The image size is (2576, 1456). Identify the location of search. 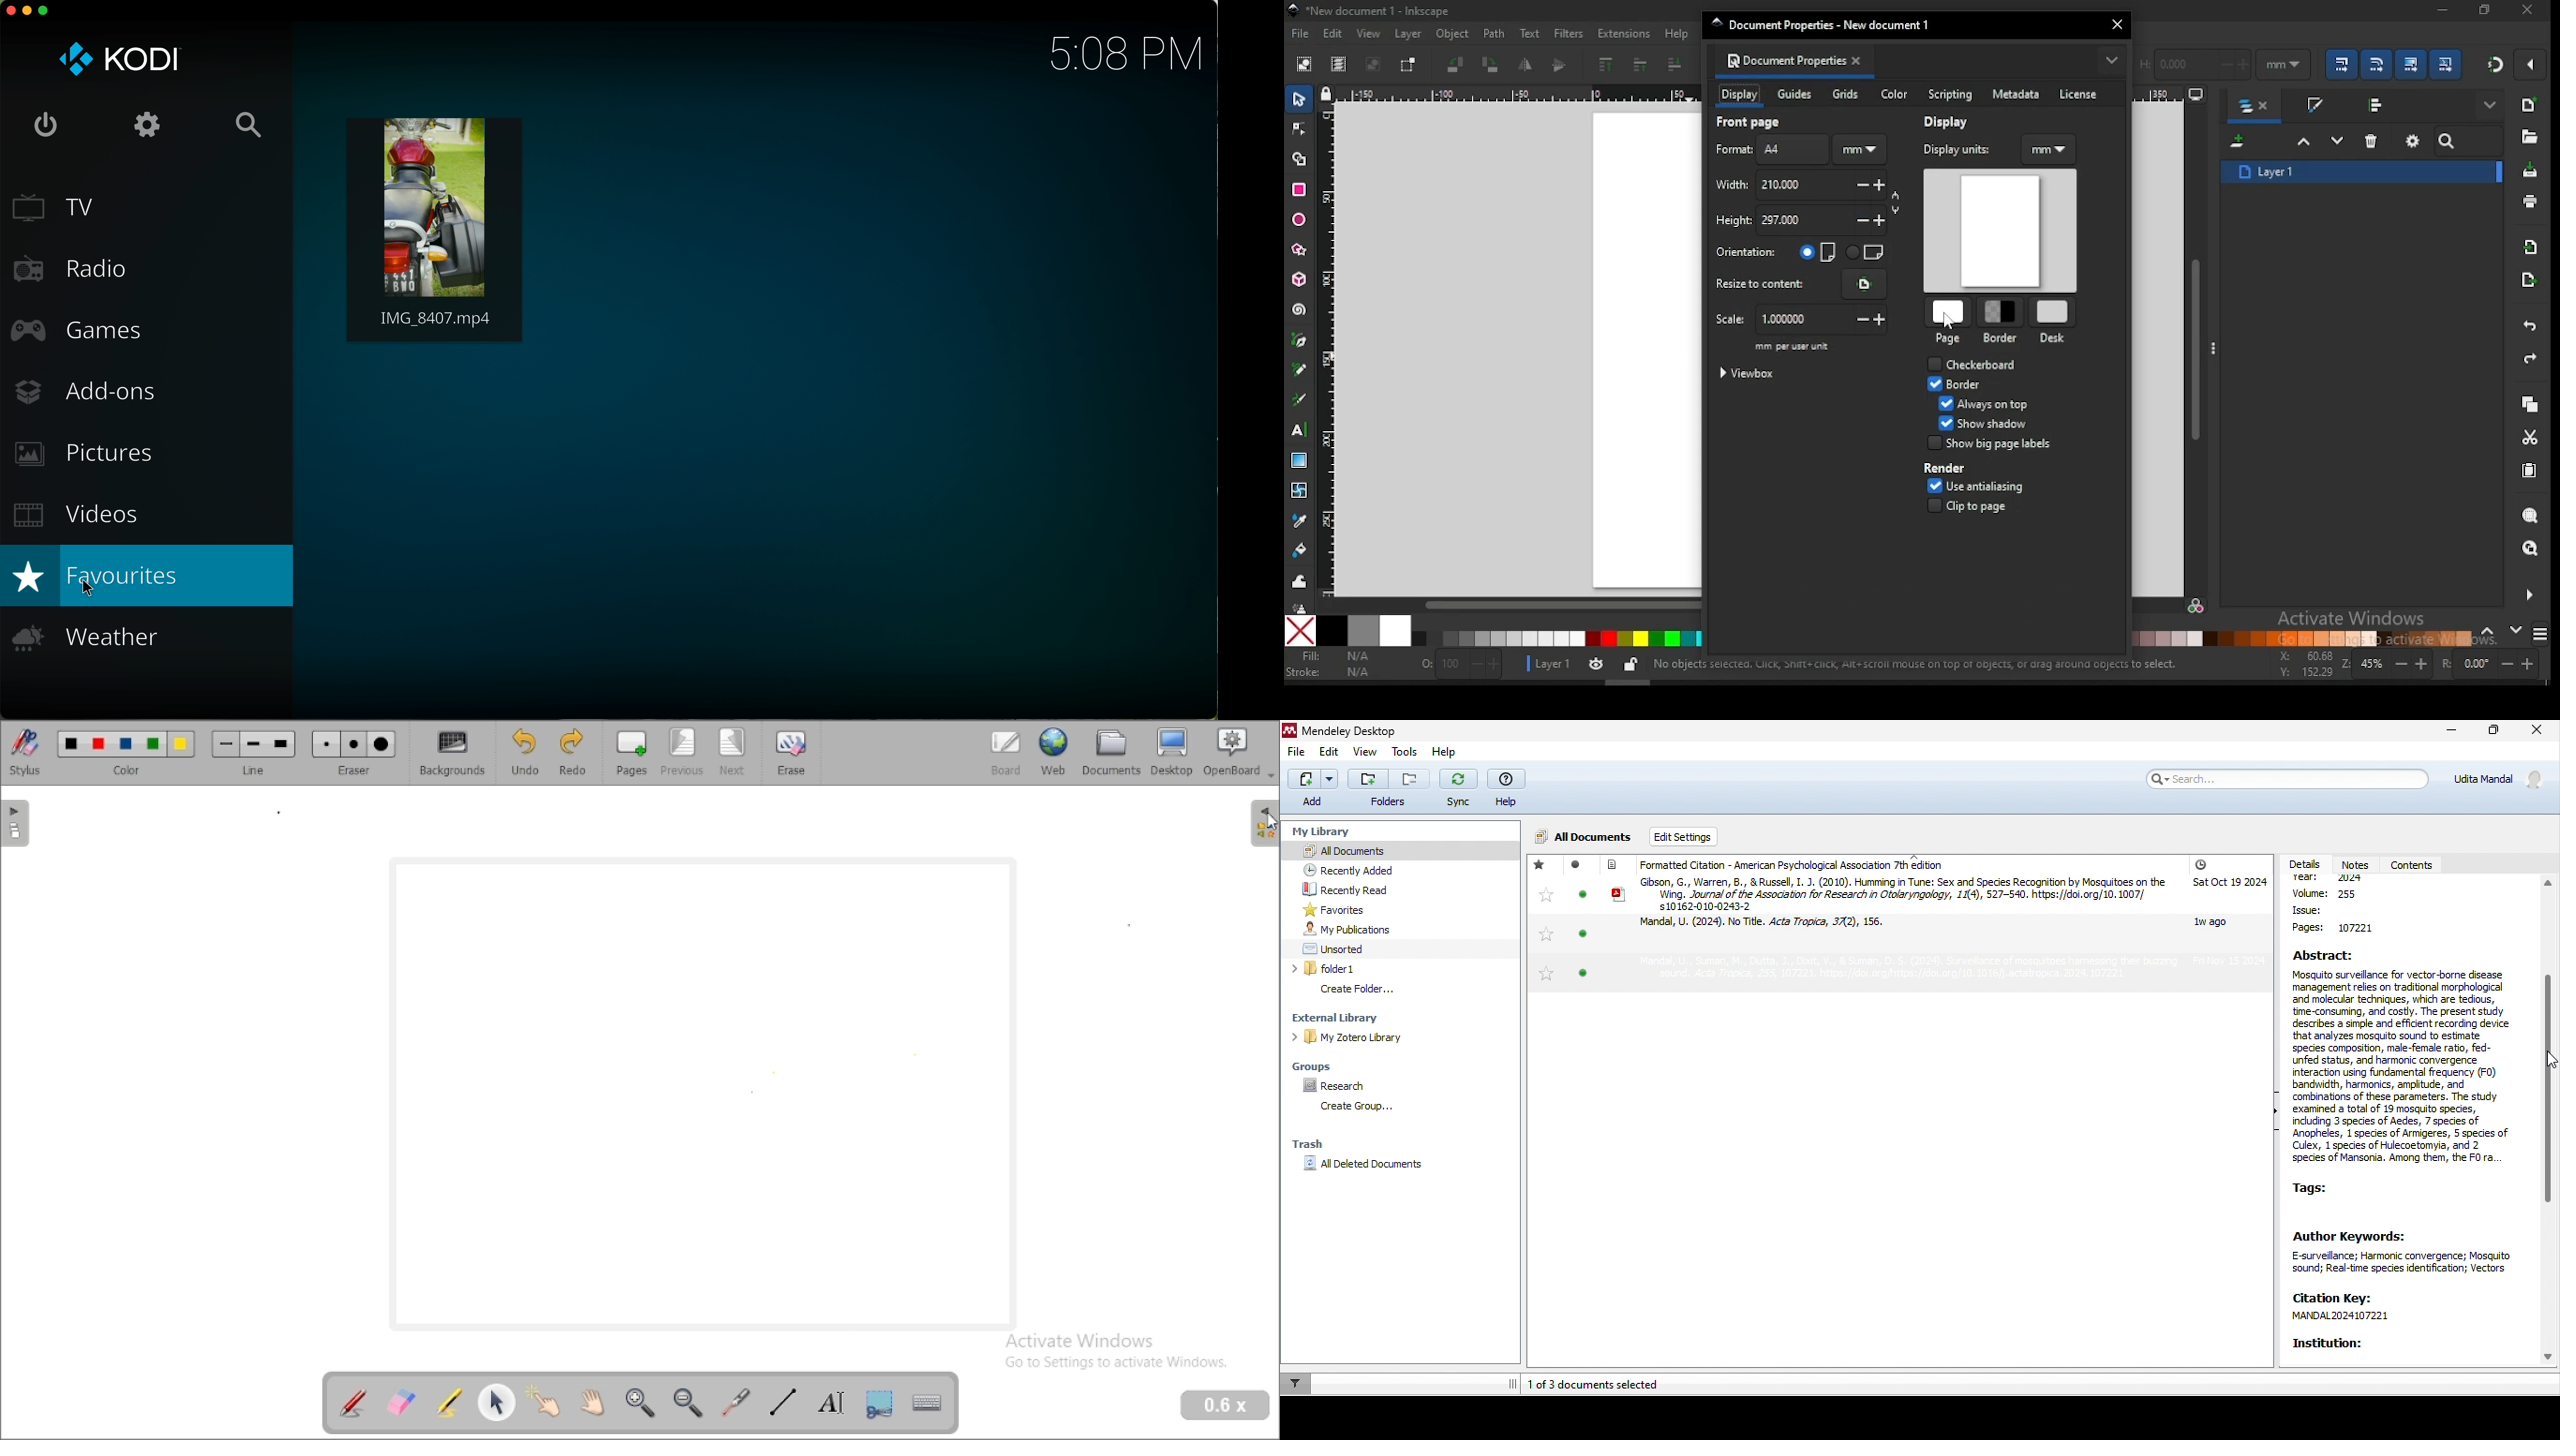
(250, 124).